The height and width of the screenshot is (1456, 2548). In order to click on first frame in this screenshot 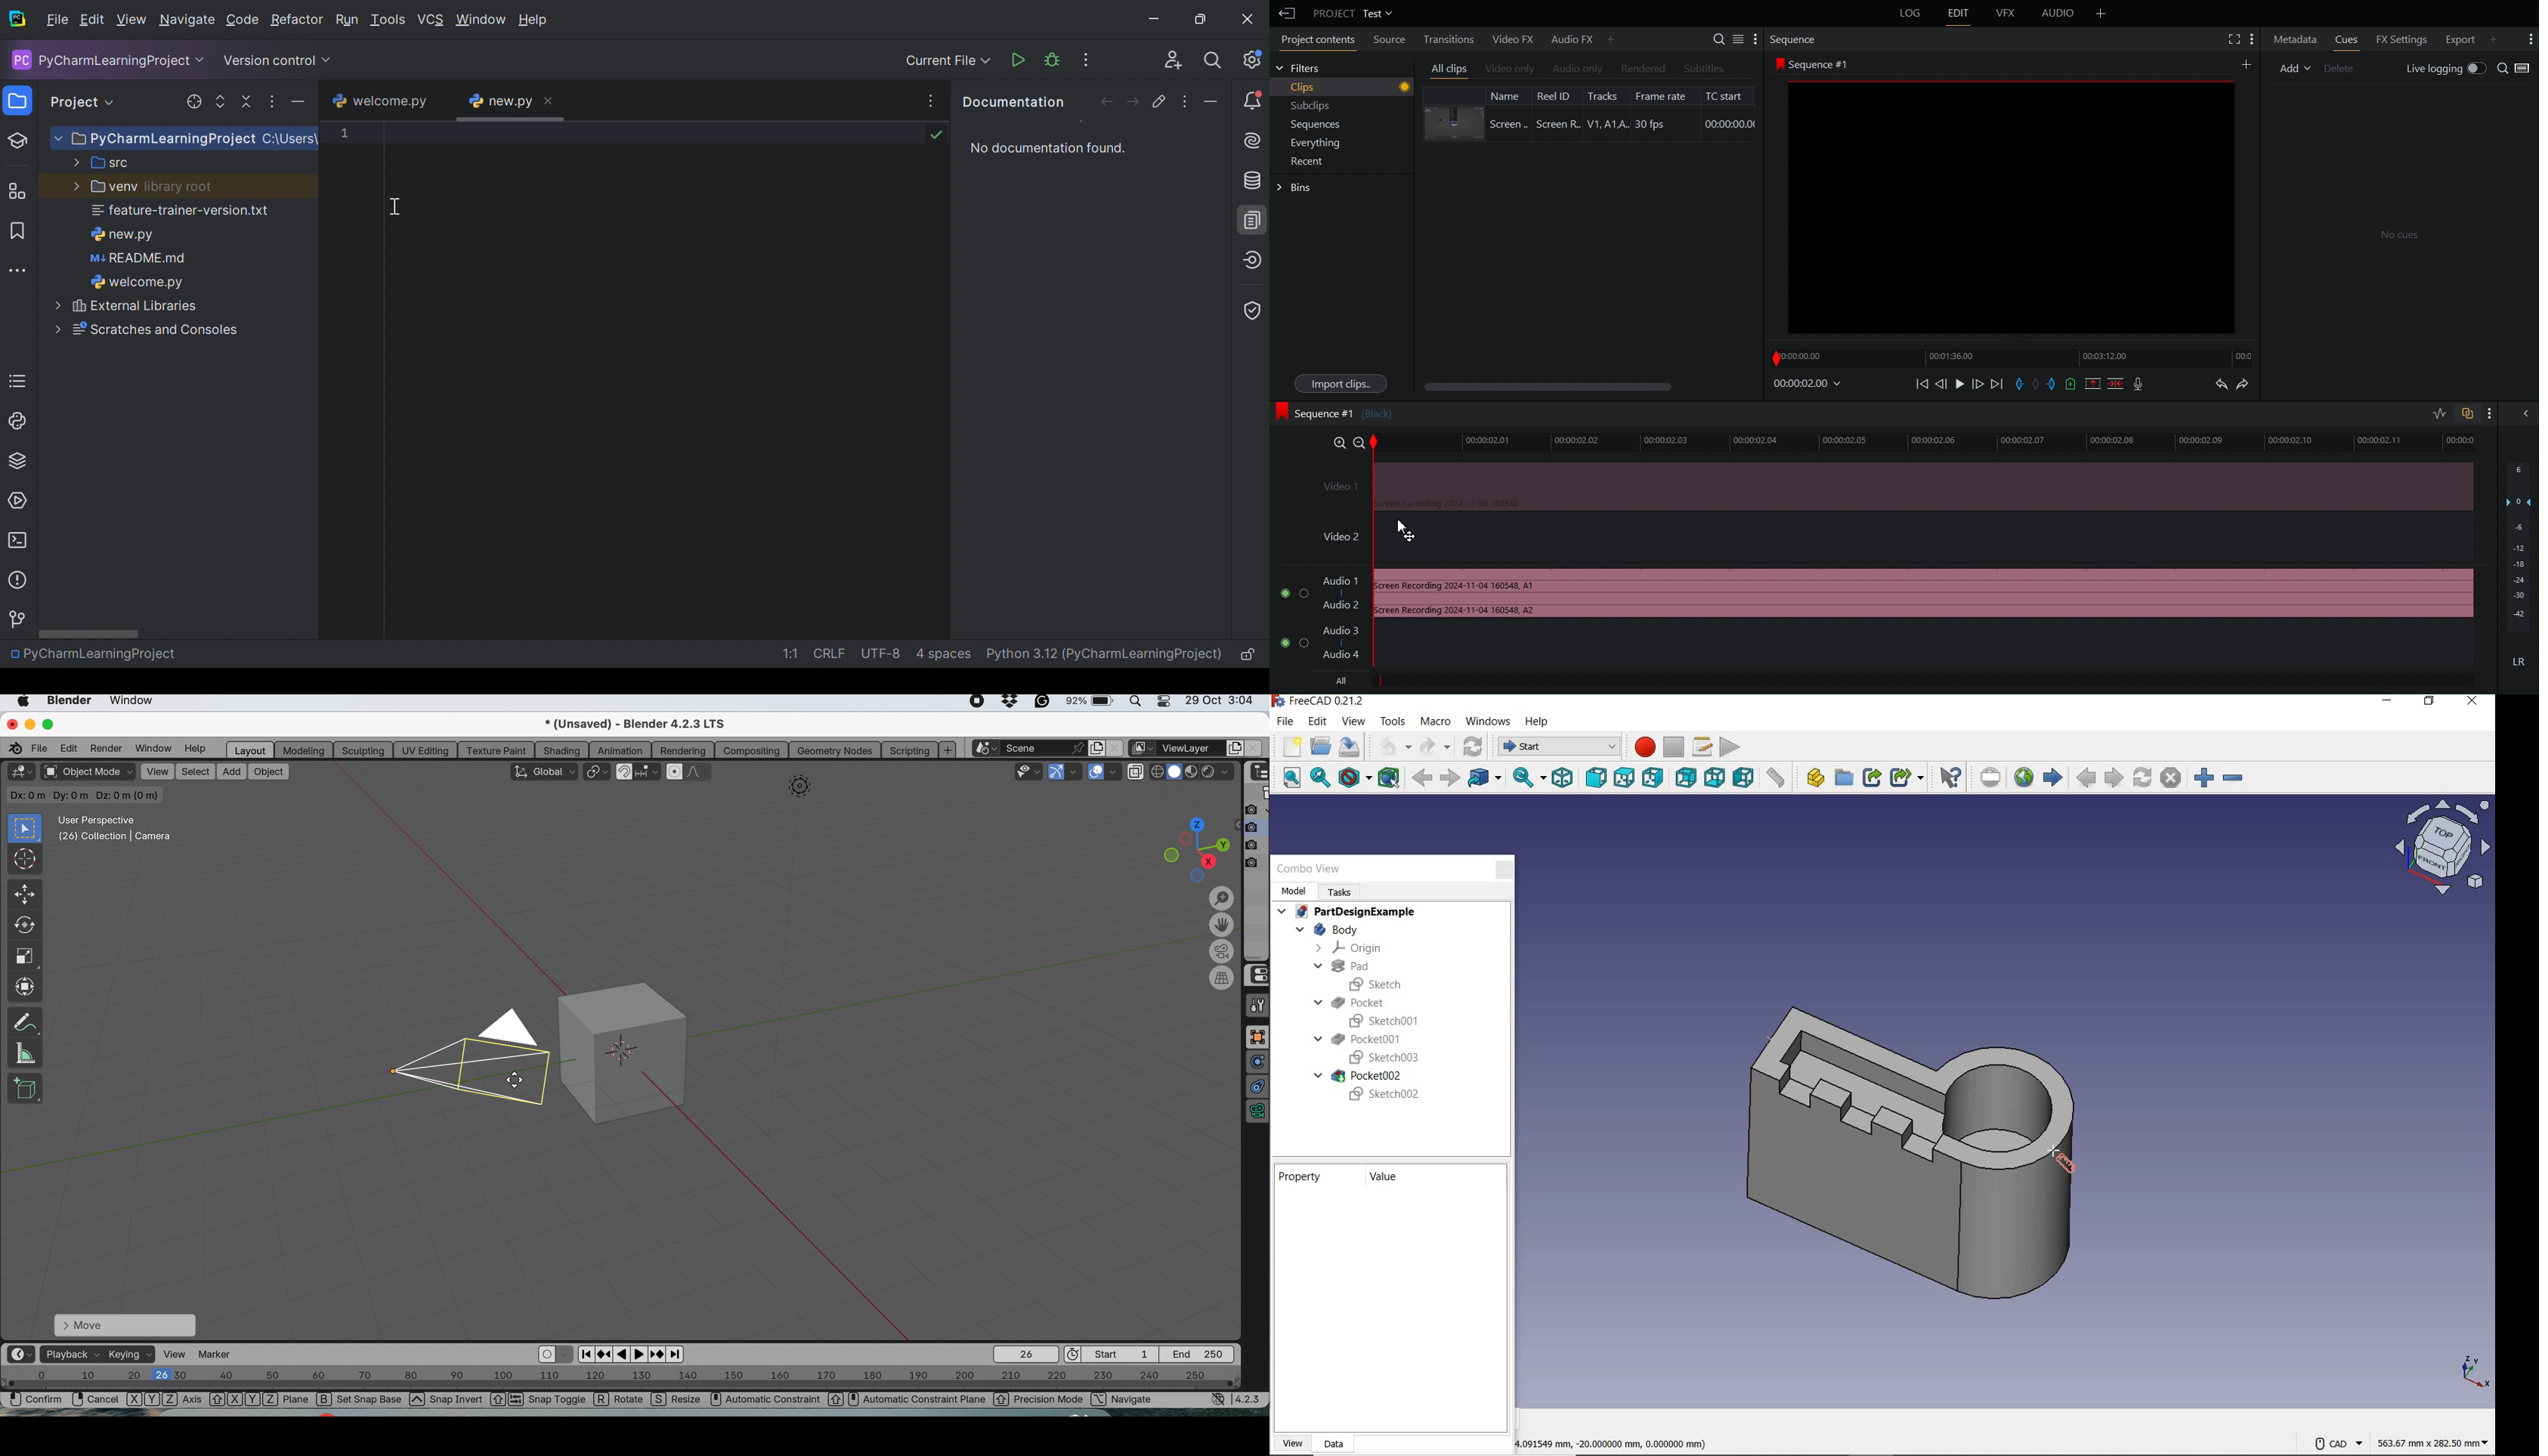, I will do `click(1113, 1354)`.